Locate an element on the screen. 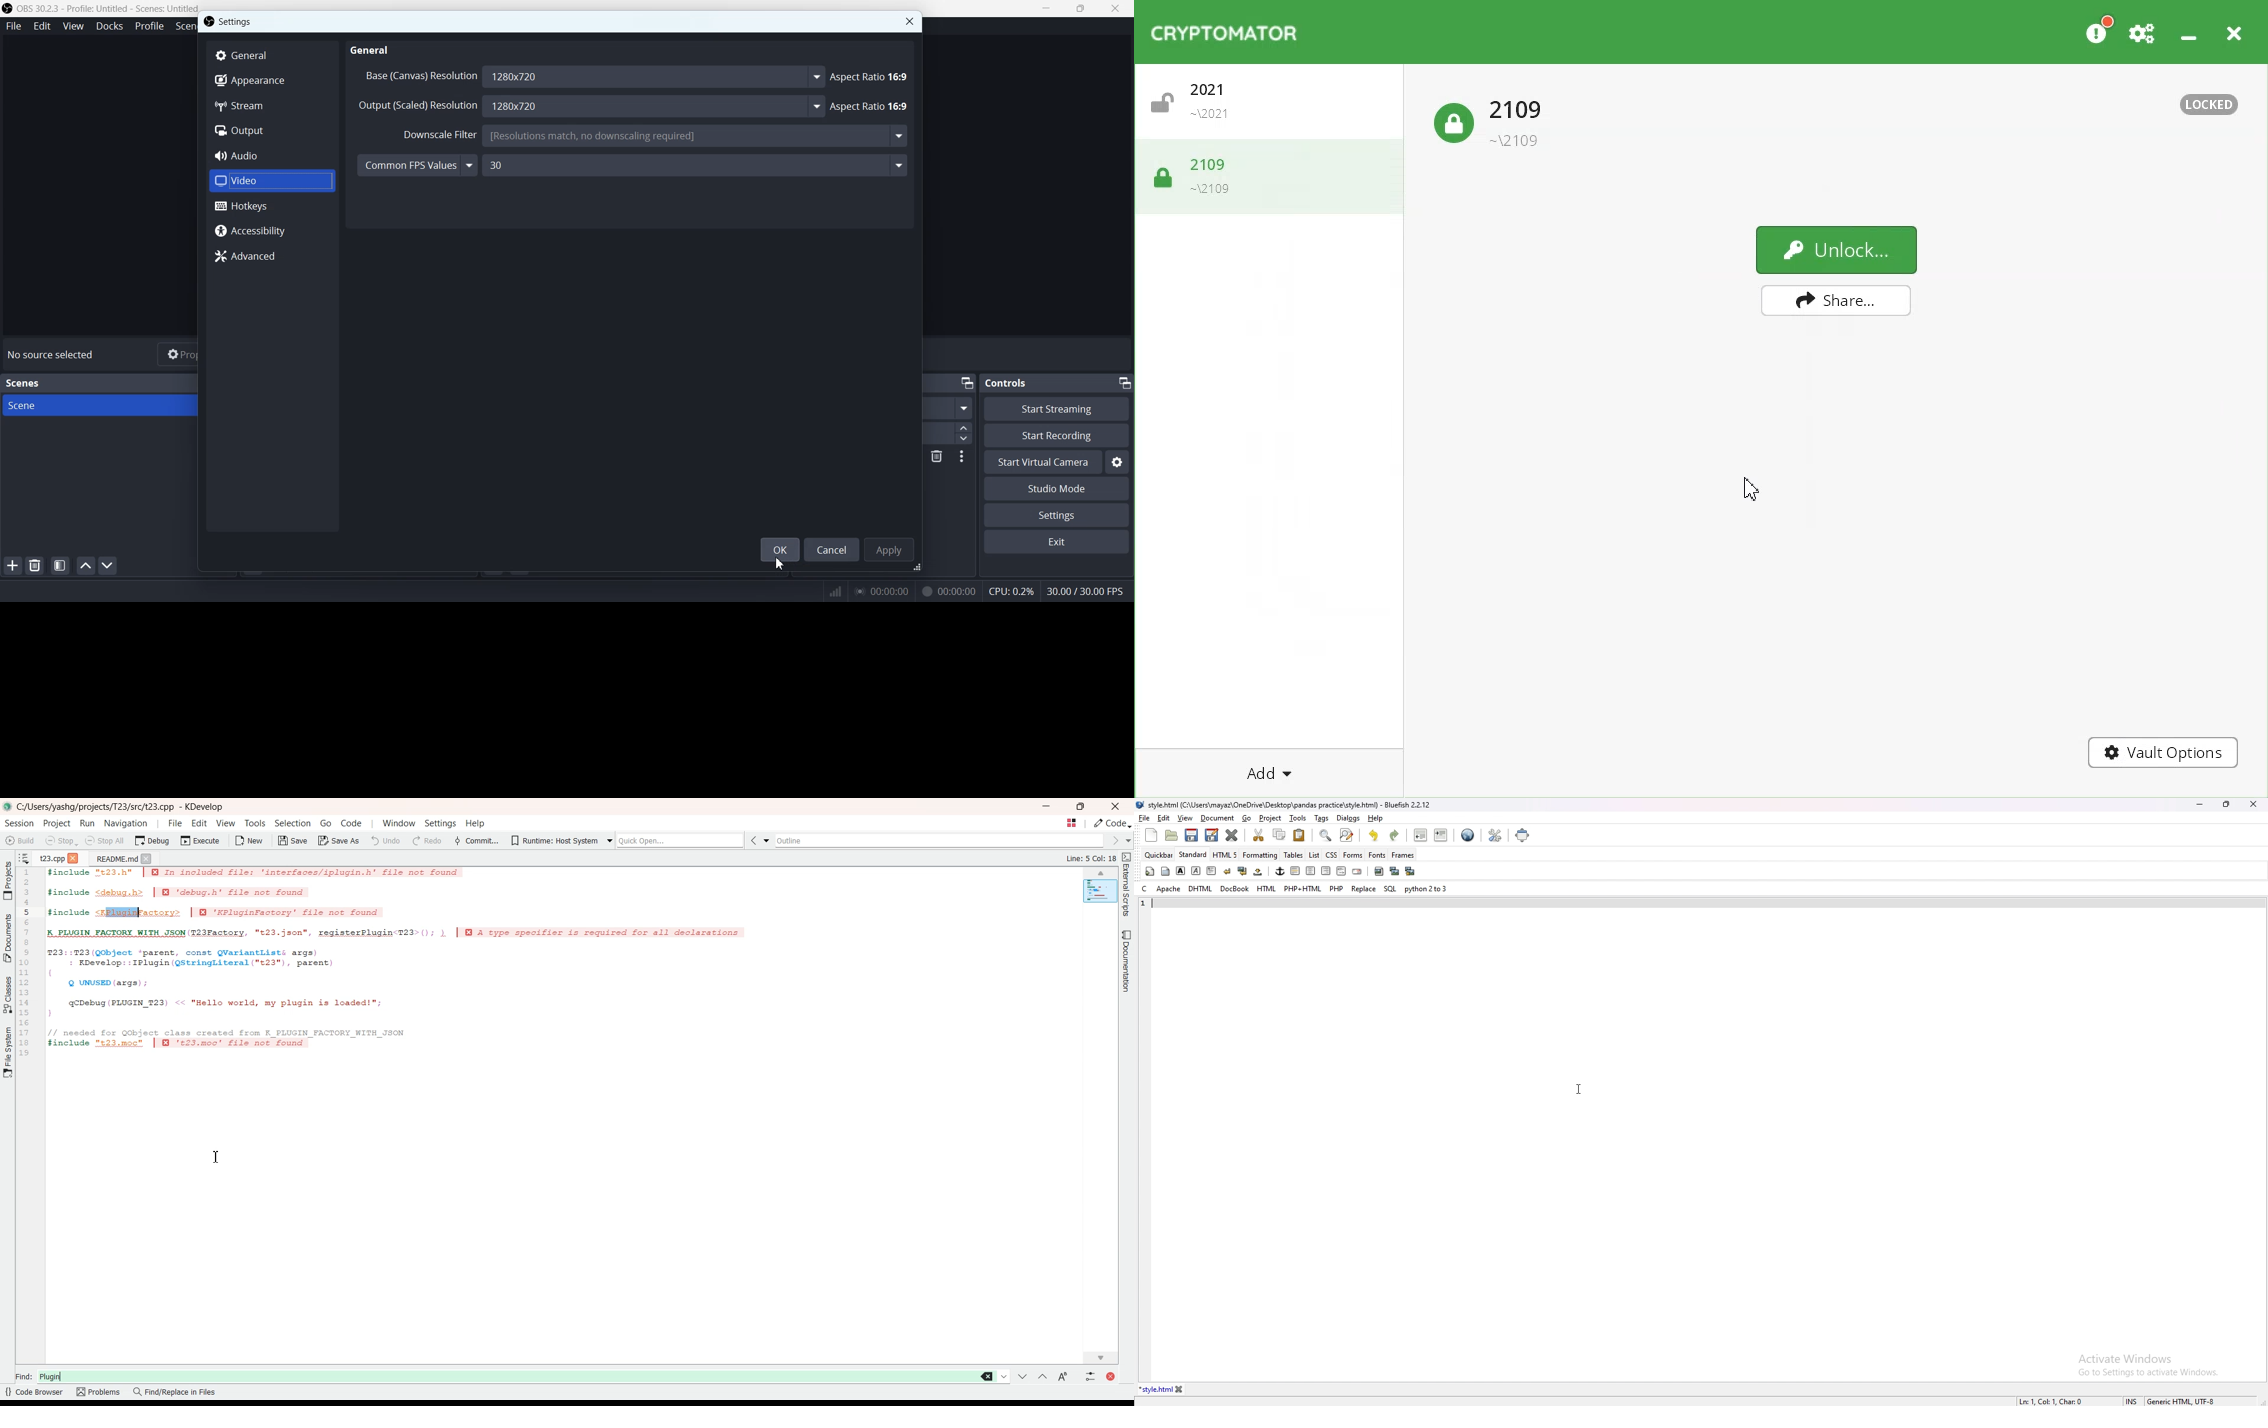 This screenshot has height=1428, width=2268. paragraph is located at coordinates (1210, 870).